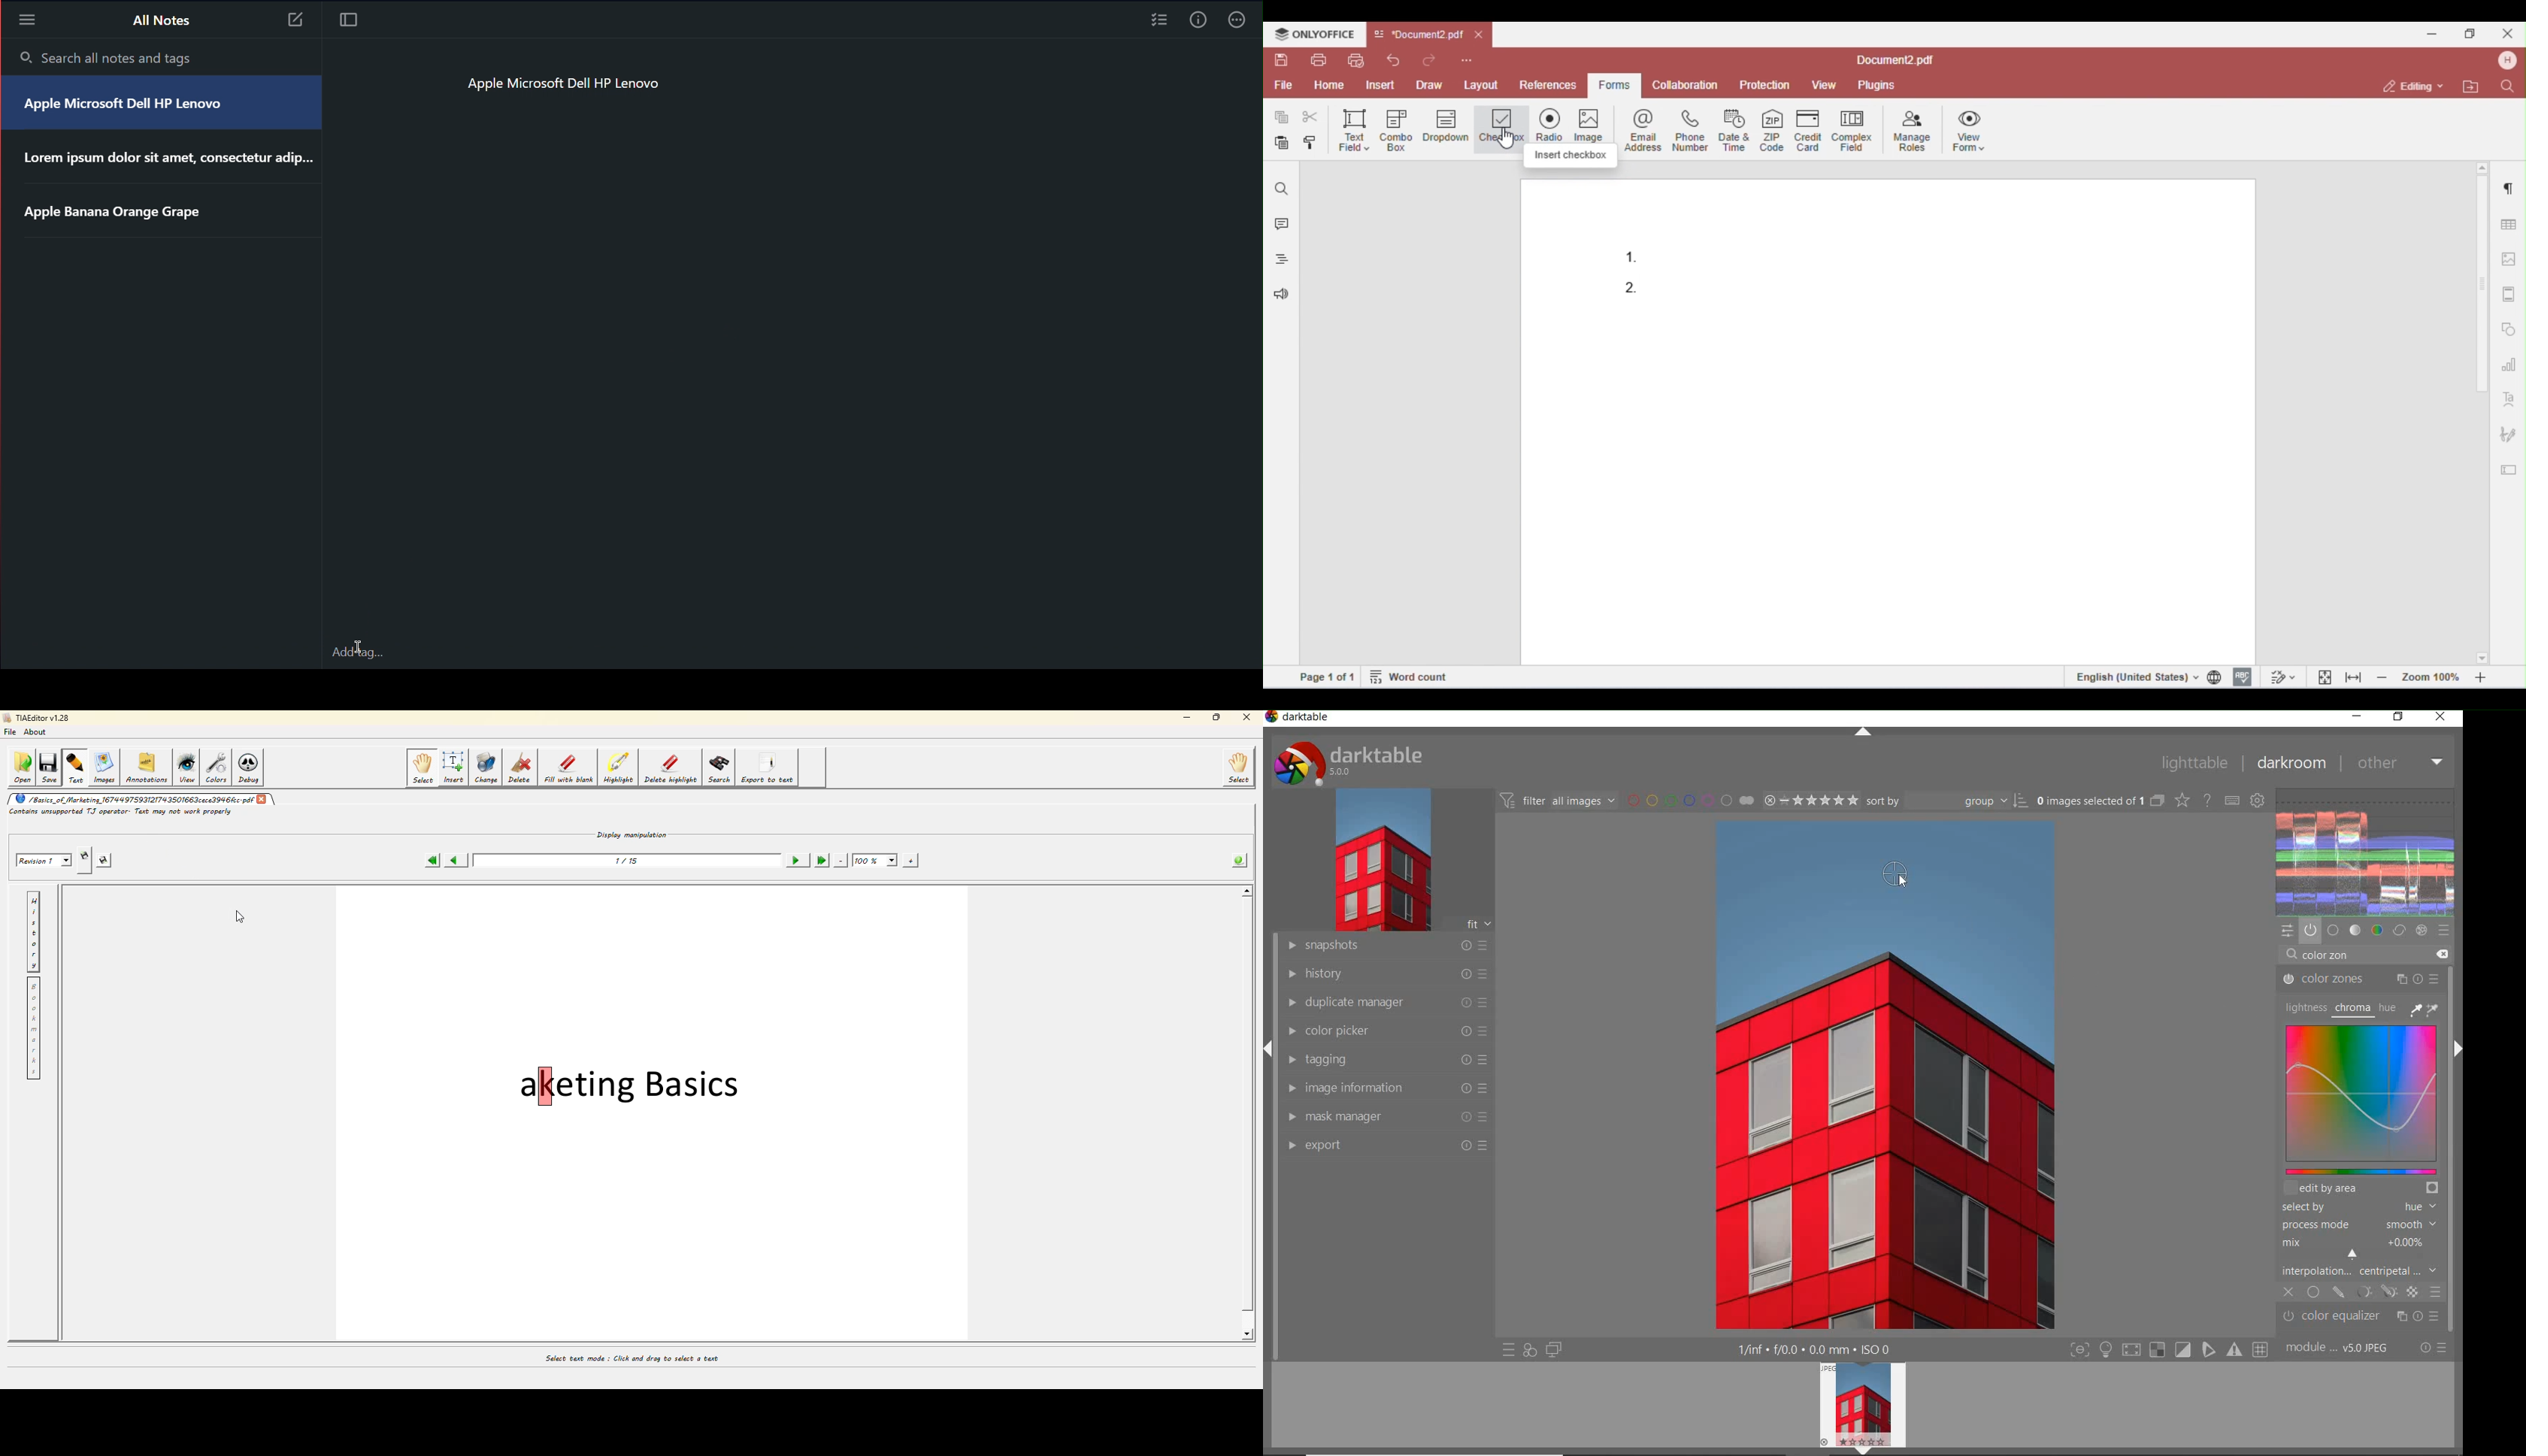 The height and width of the screenshot is (1456, 2548). I want to click on MIX, so click(2357, 1245).